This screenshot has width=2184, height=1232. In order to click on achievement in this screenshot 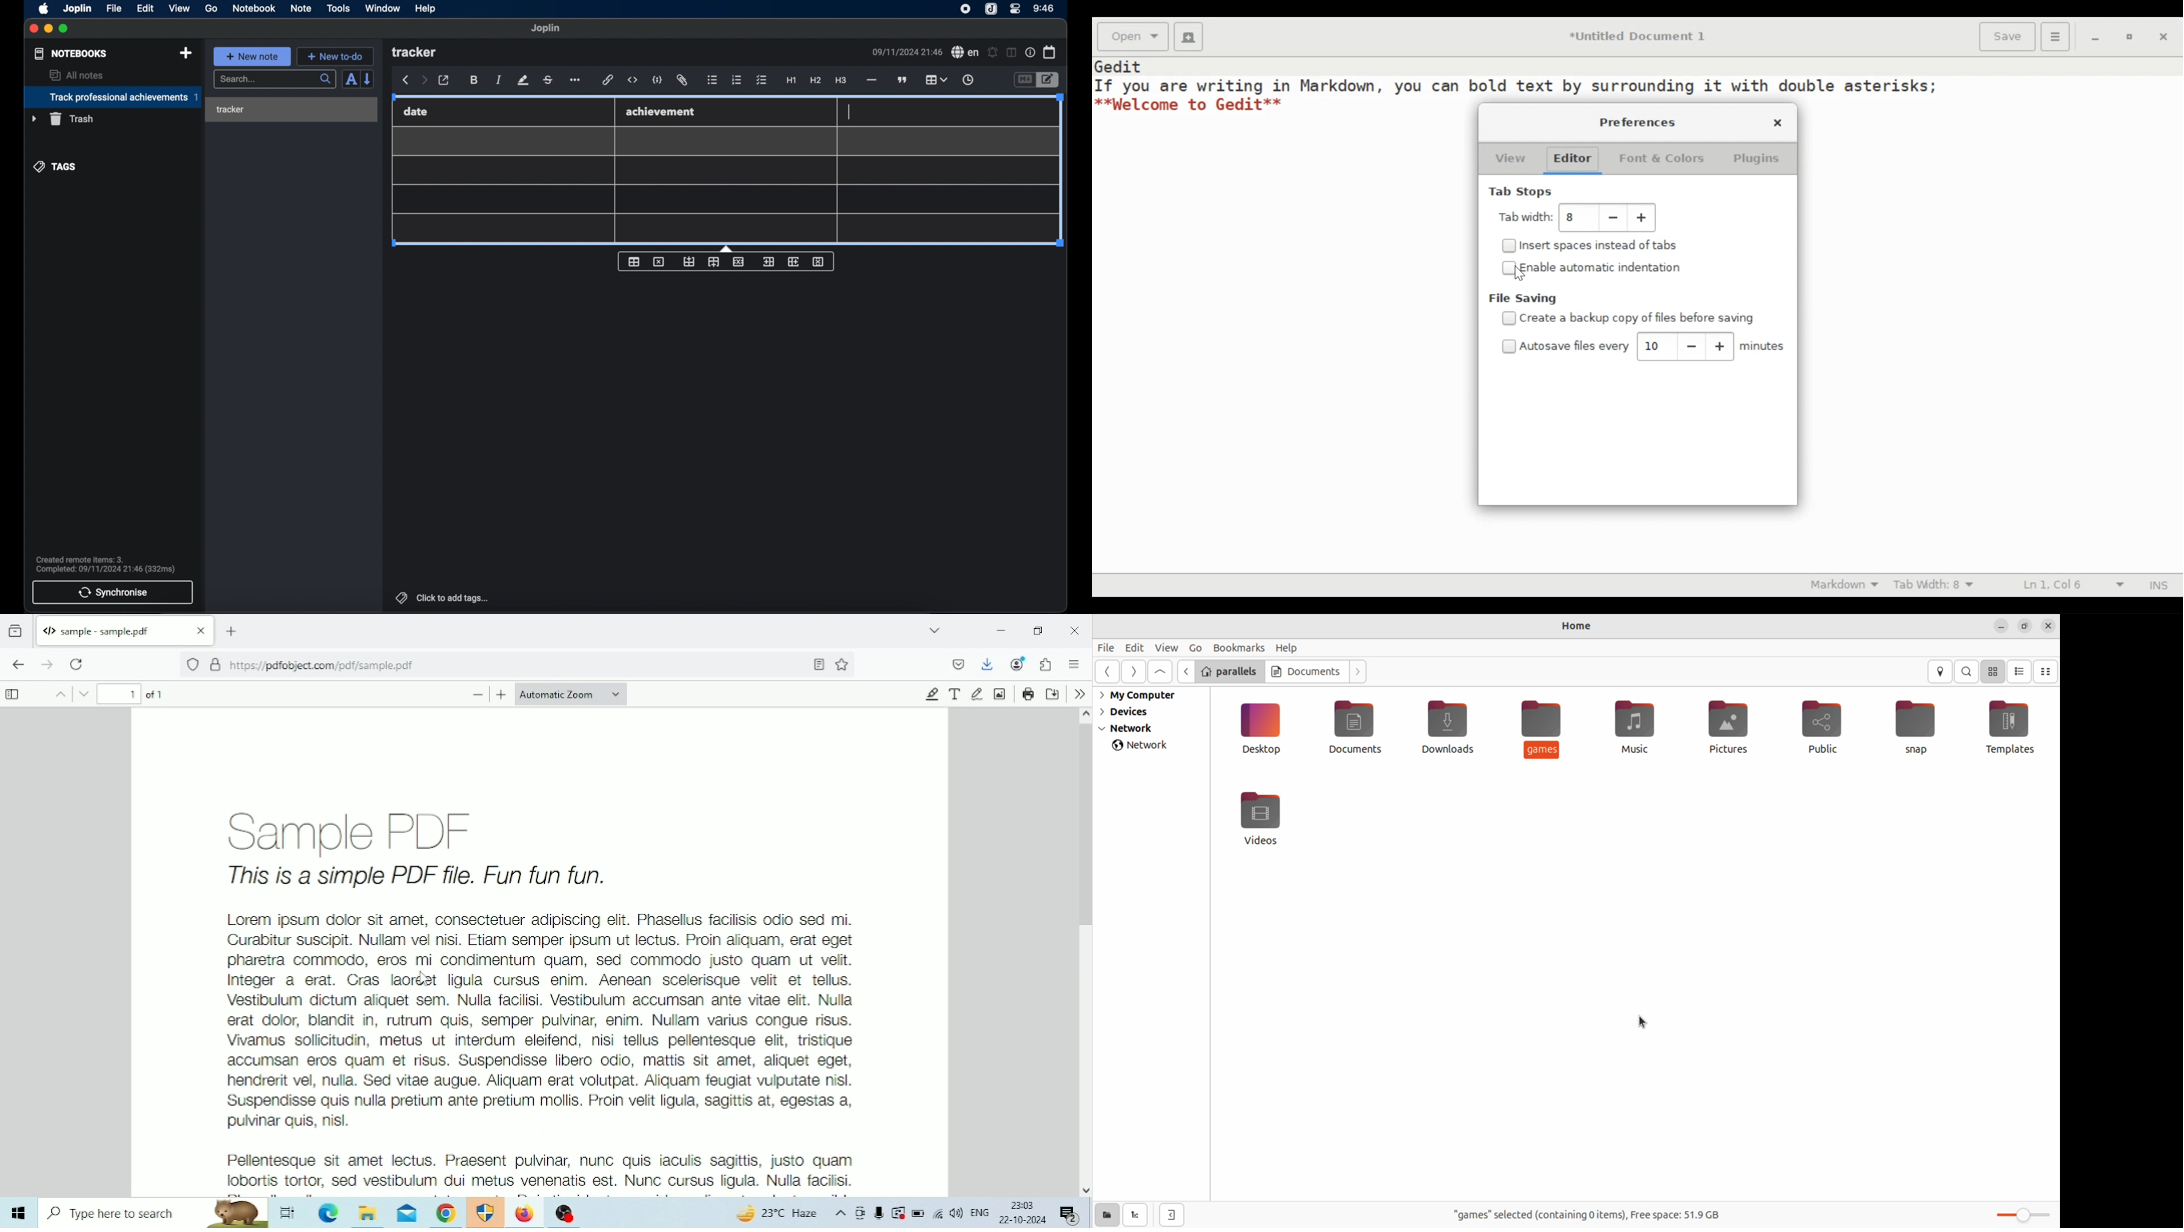, I will do `click(662, 111)`.